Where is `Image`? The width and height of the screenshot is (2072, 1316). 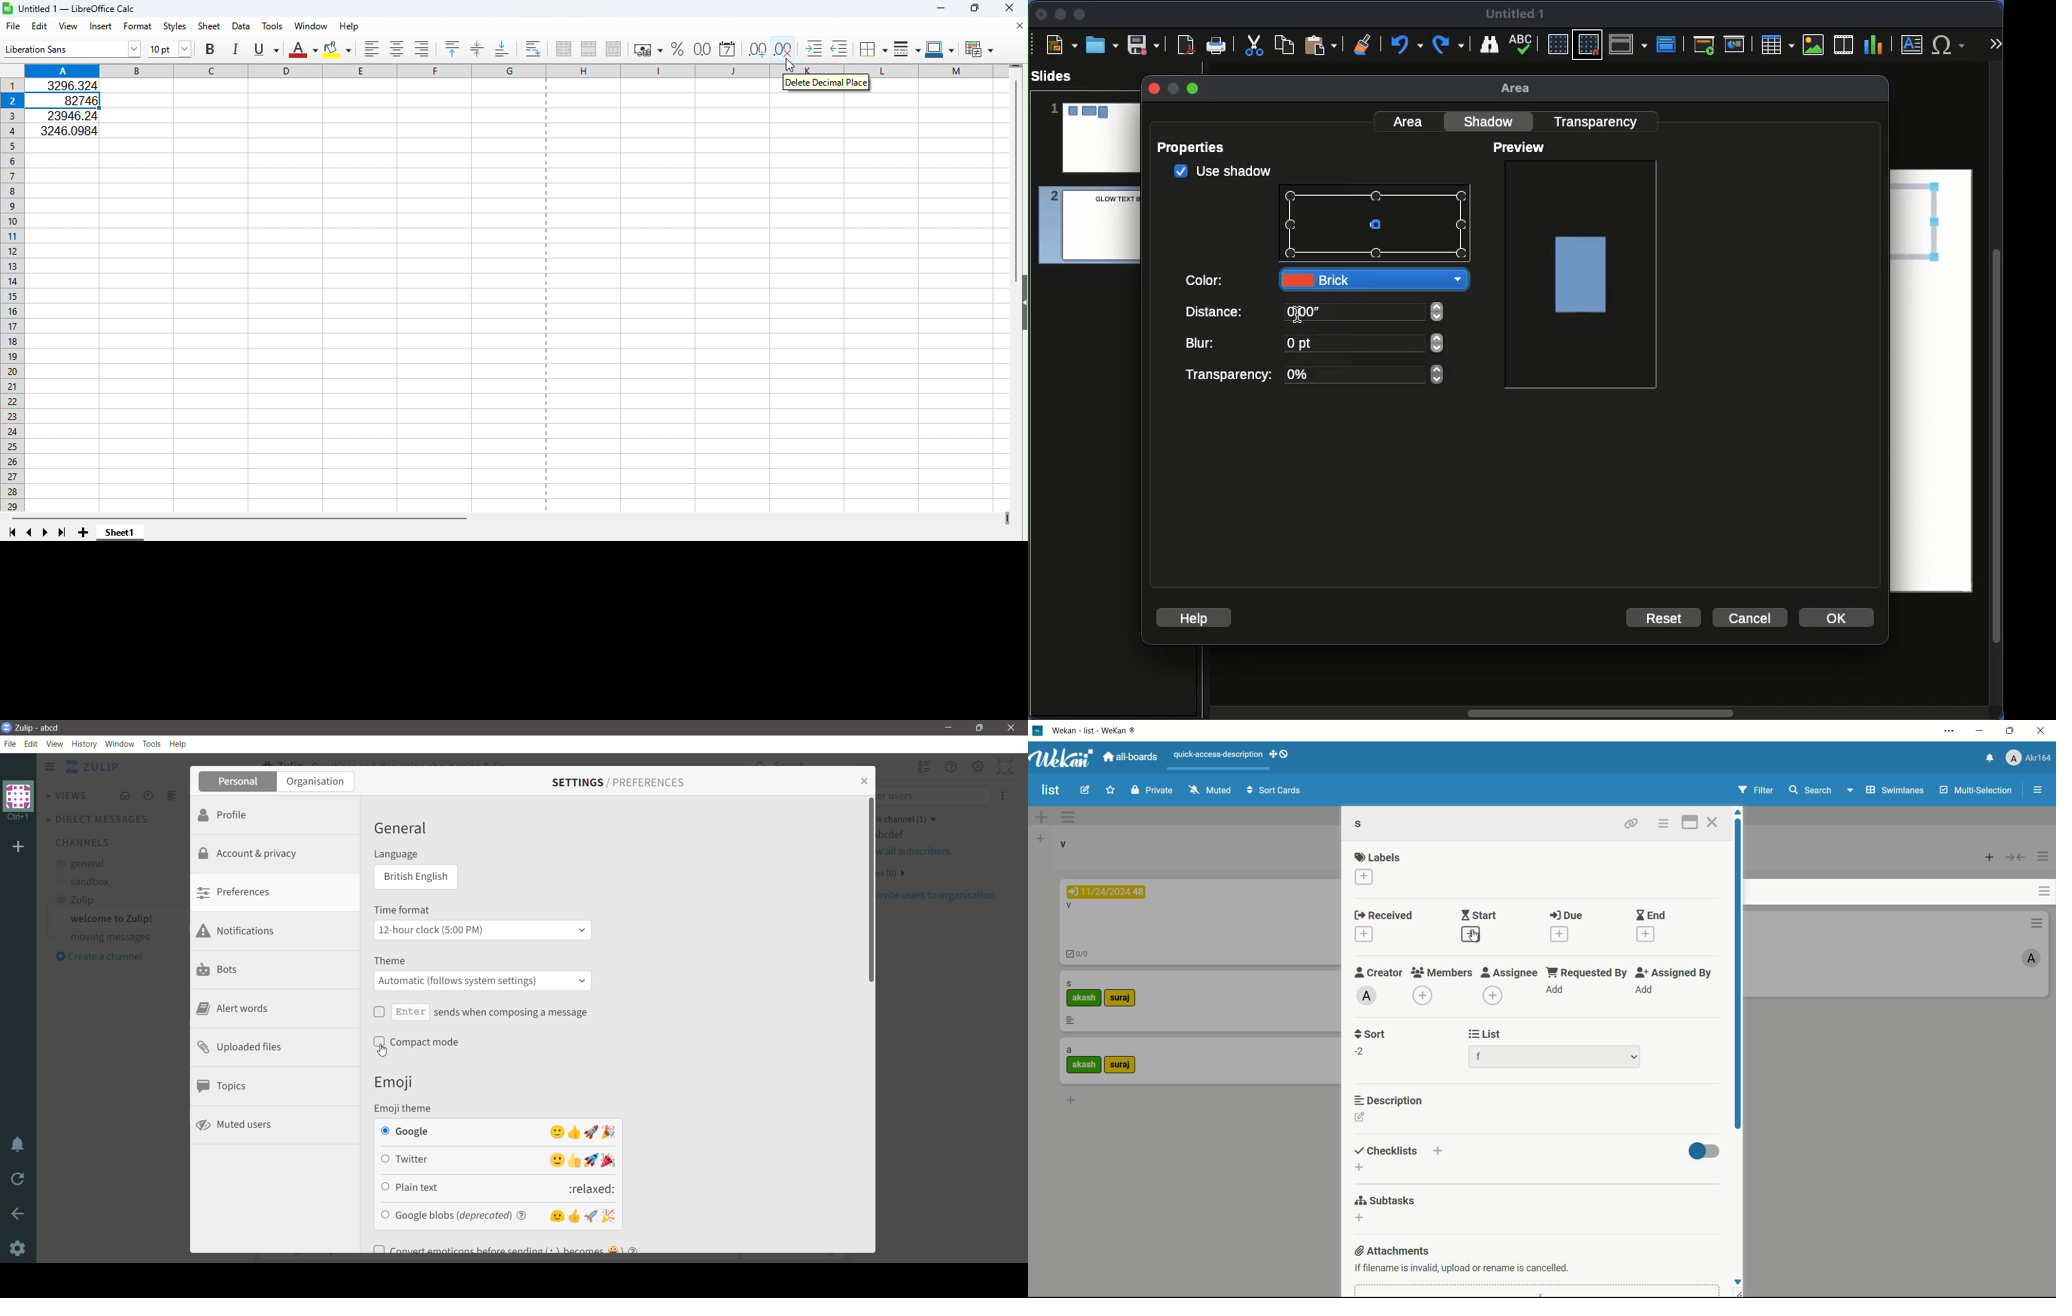 Image is located at coordinates (1814, 45).